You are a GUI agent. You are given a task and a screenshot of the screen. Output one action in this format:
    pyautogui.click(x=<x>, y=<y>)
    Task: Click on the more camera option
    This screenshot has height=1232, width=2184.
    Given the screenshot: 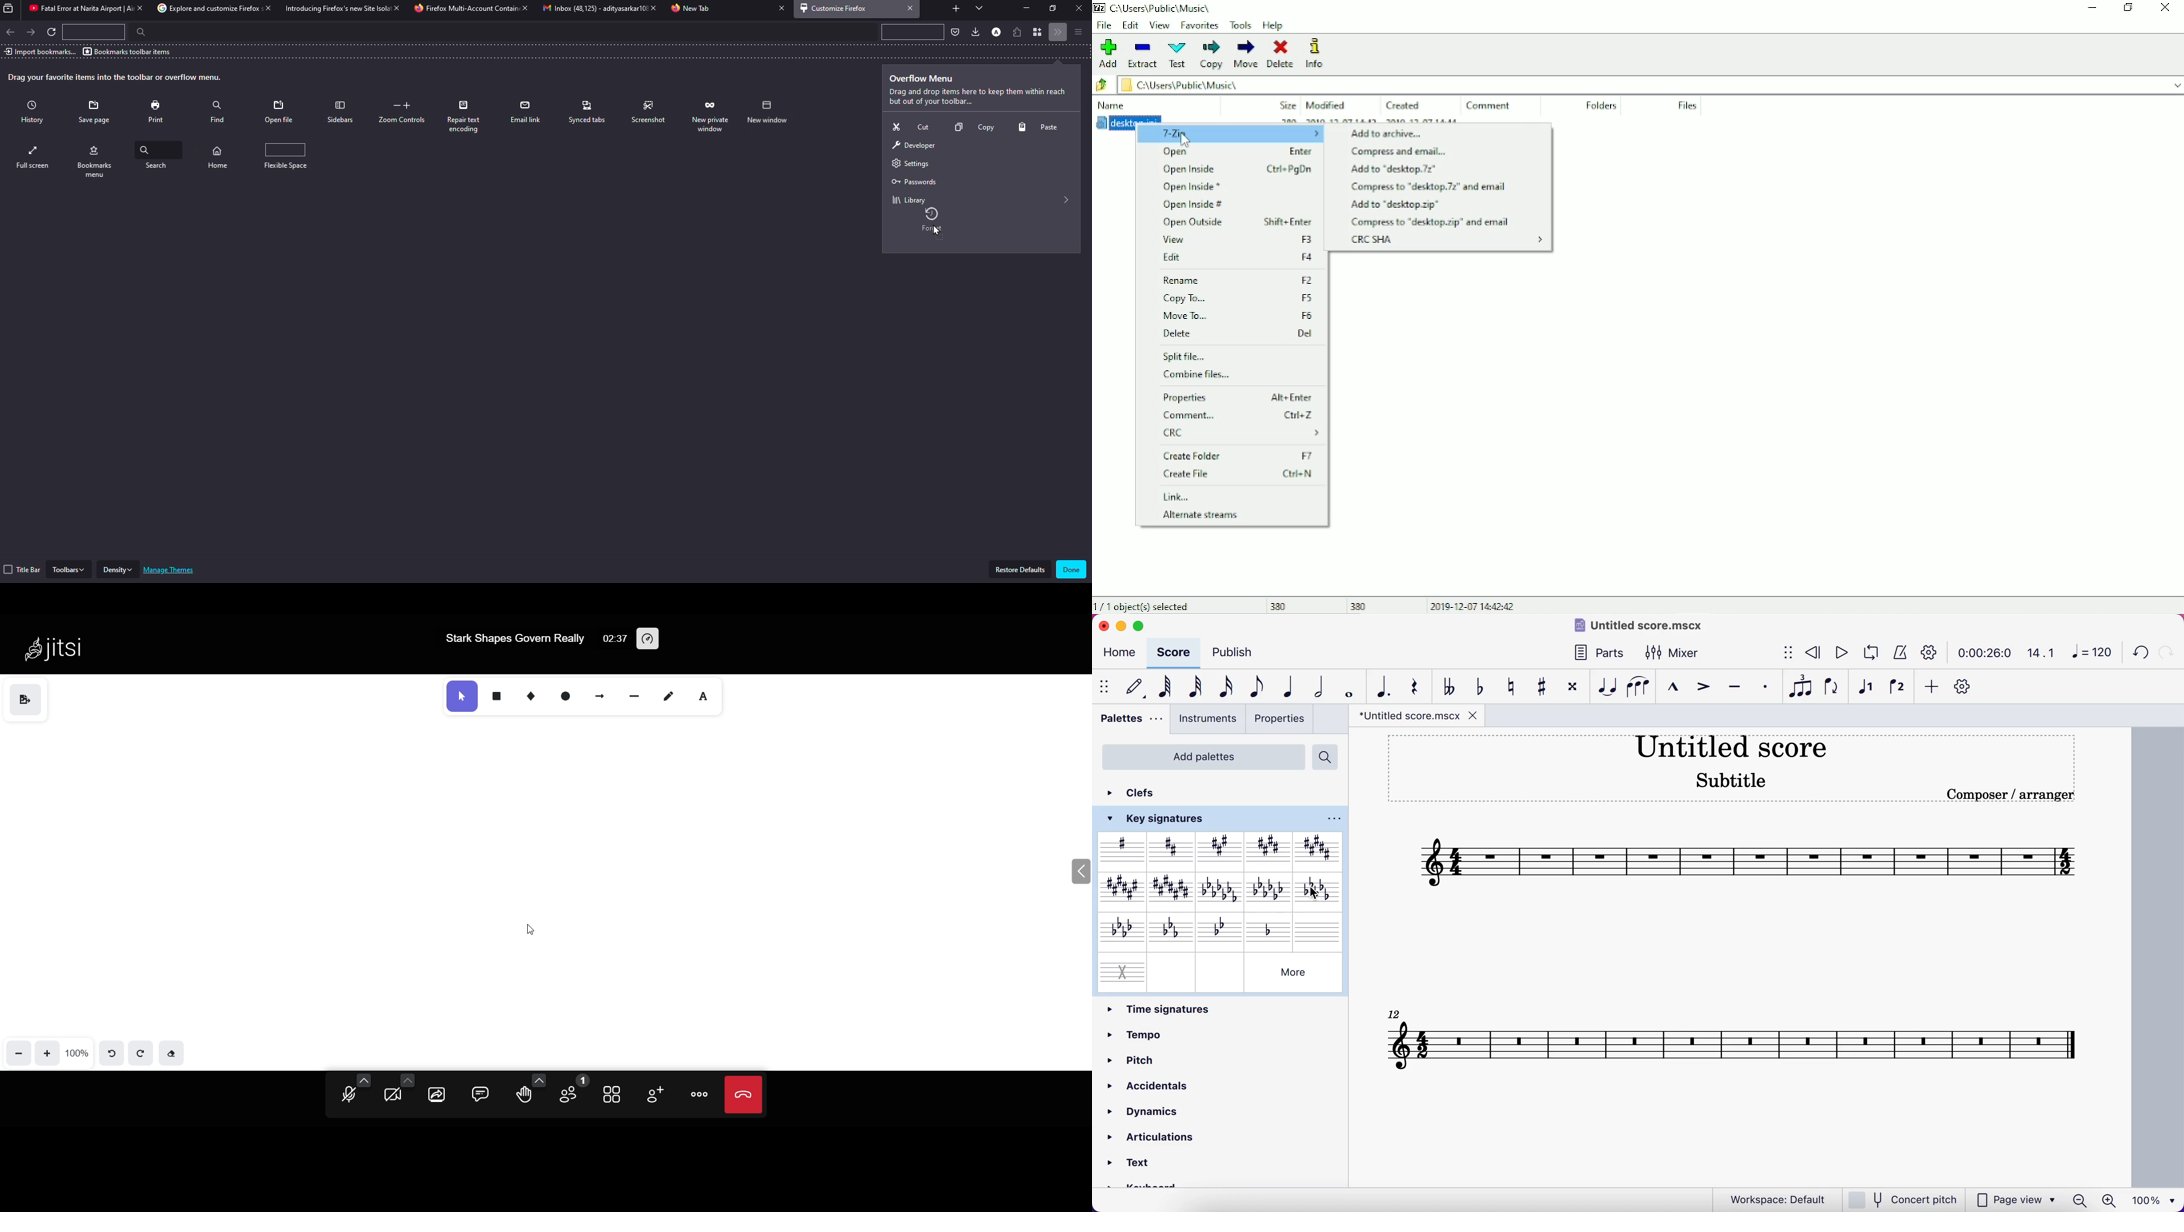 What is the action you would take?
    pyautogui.click(x=407, y=1079)
    